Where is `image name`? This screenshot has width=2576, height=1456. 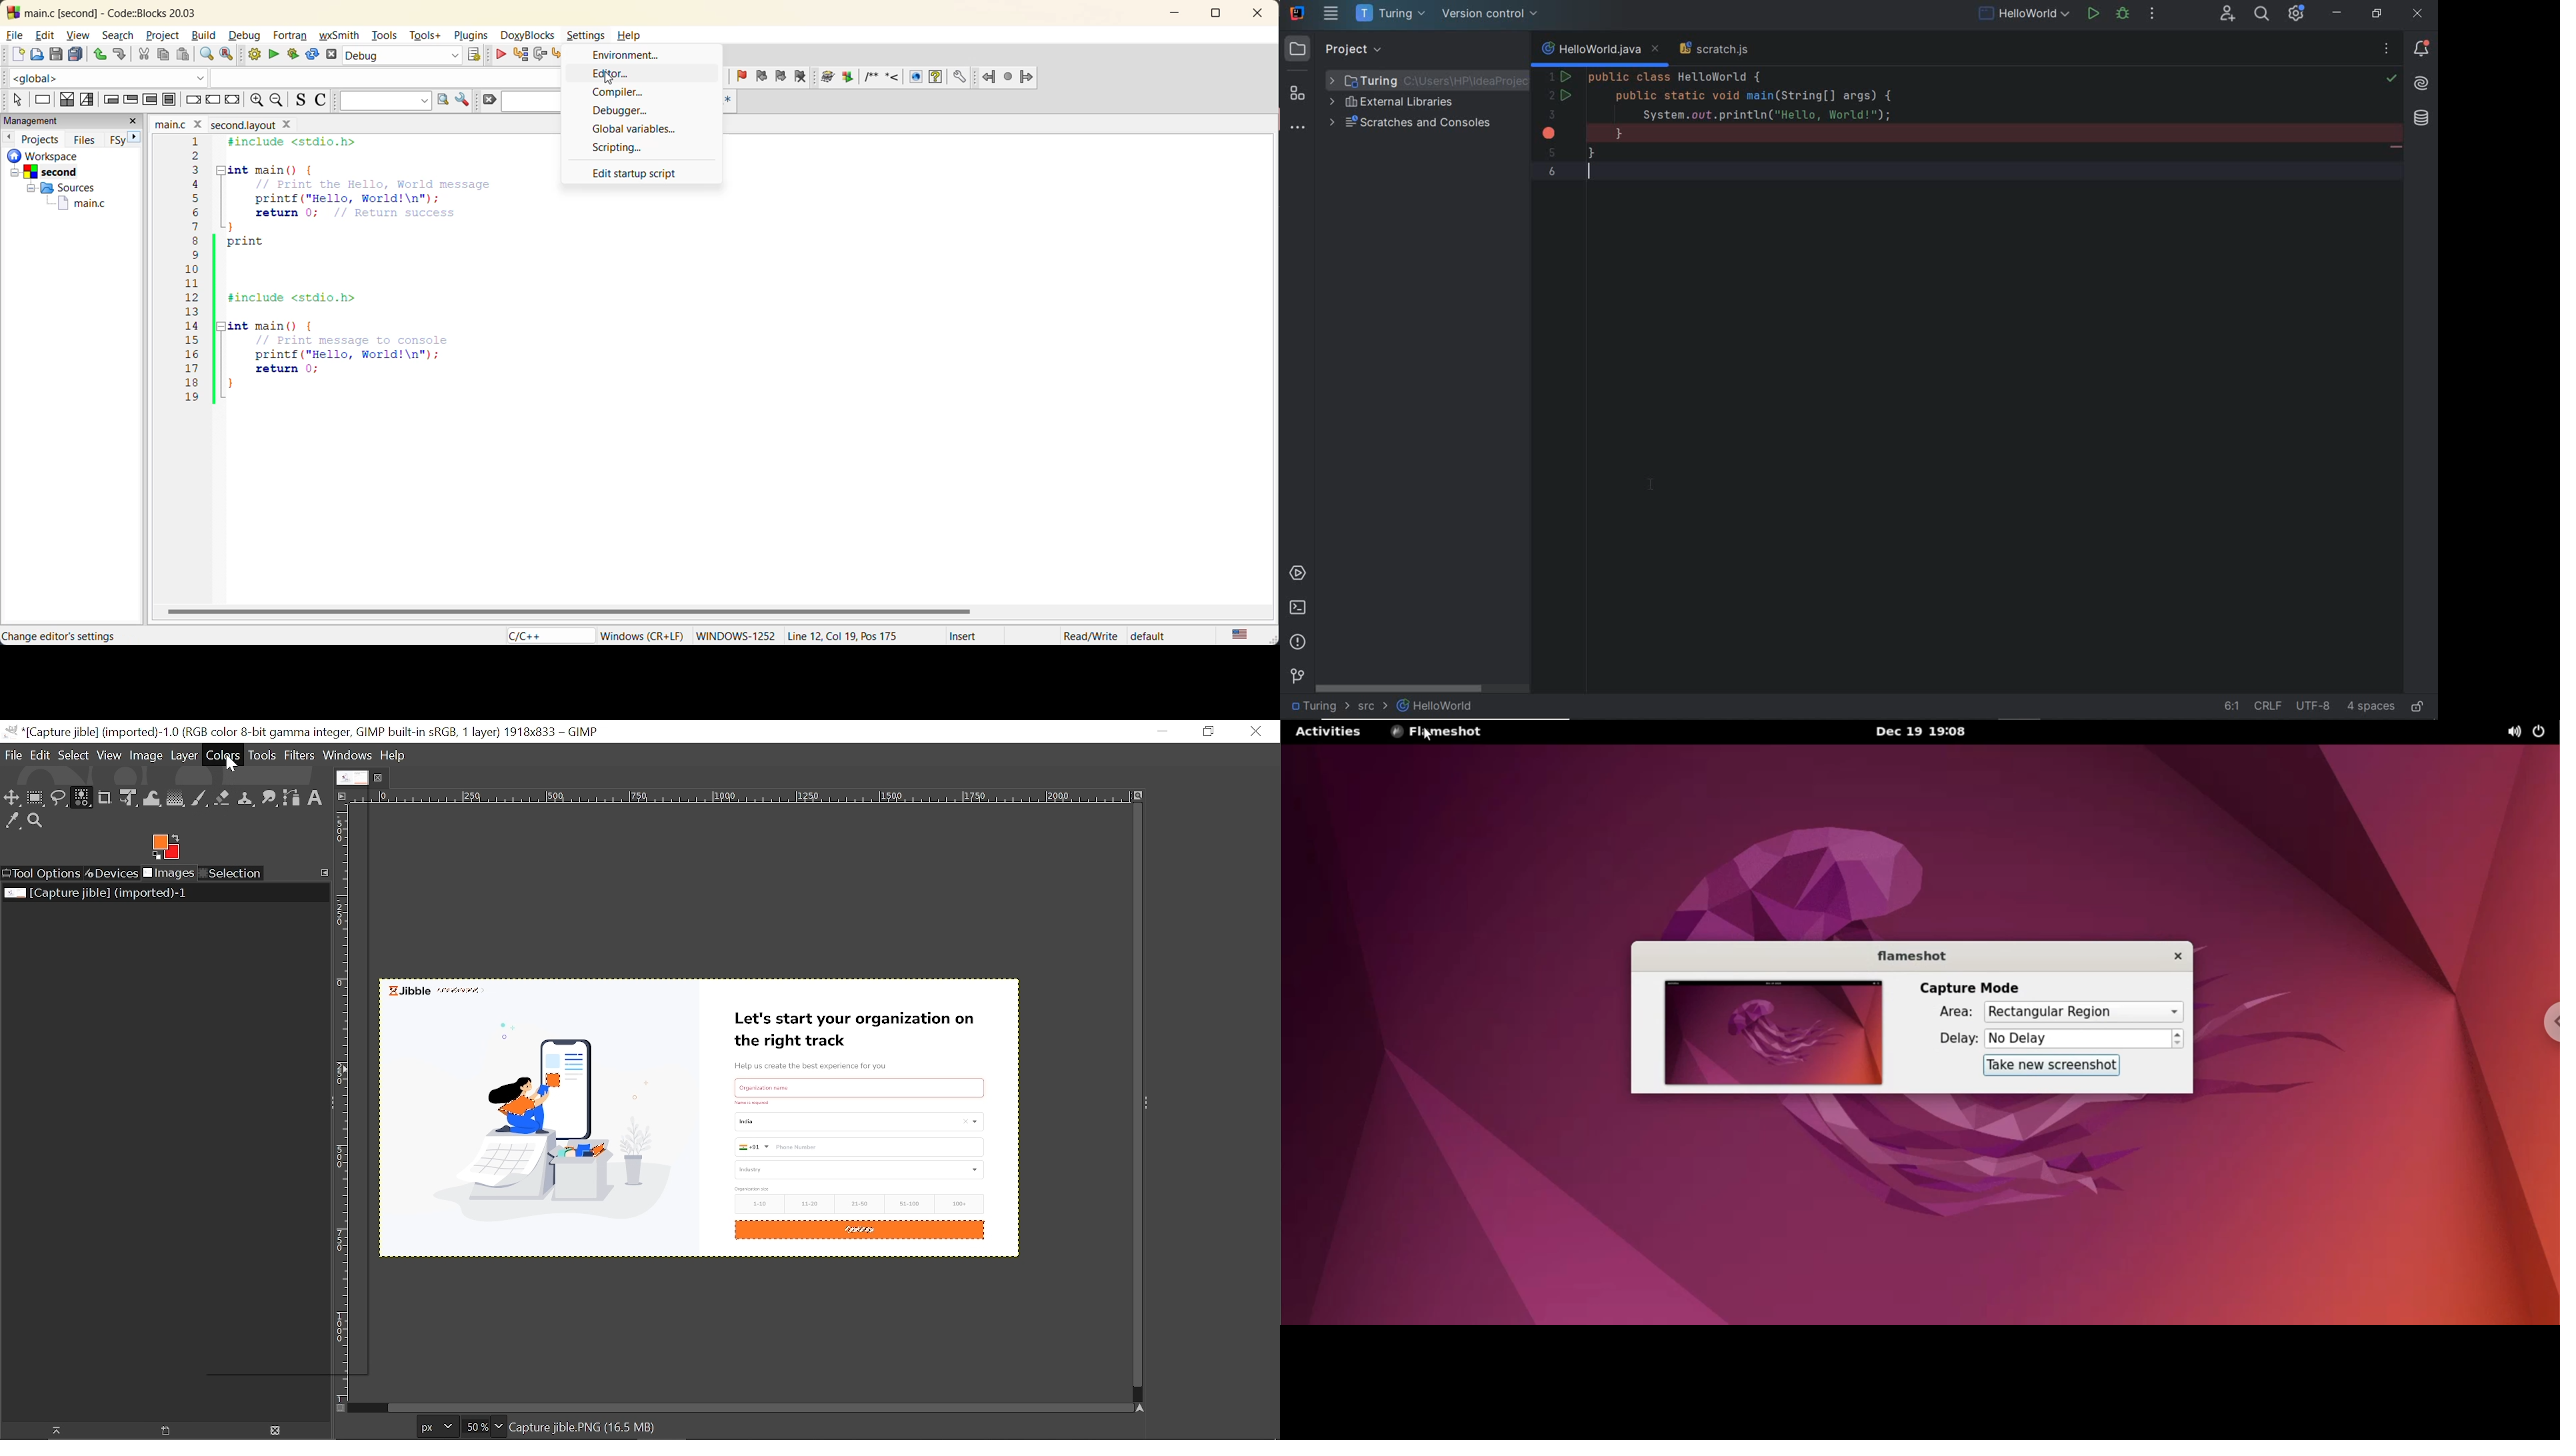 image name is located at coordinates (628, 1428).